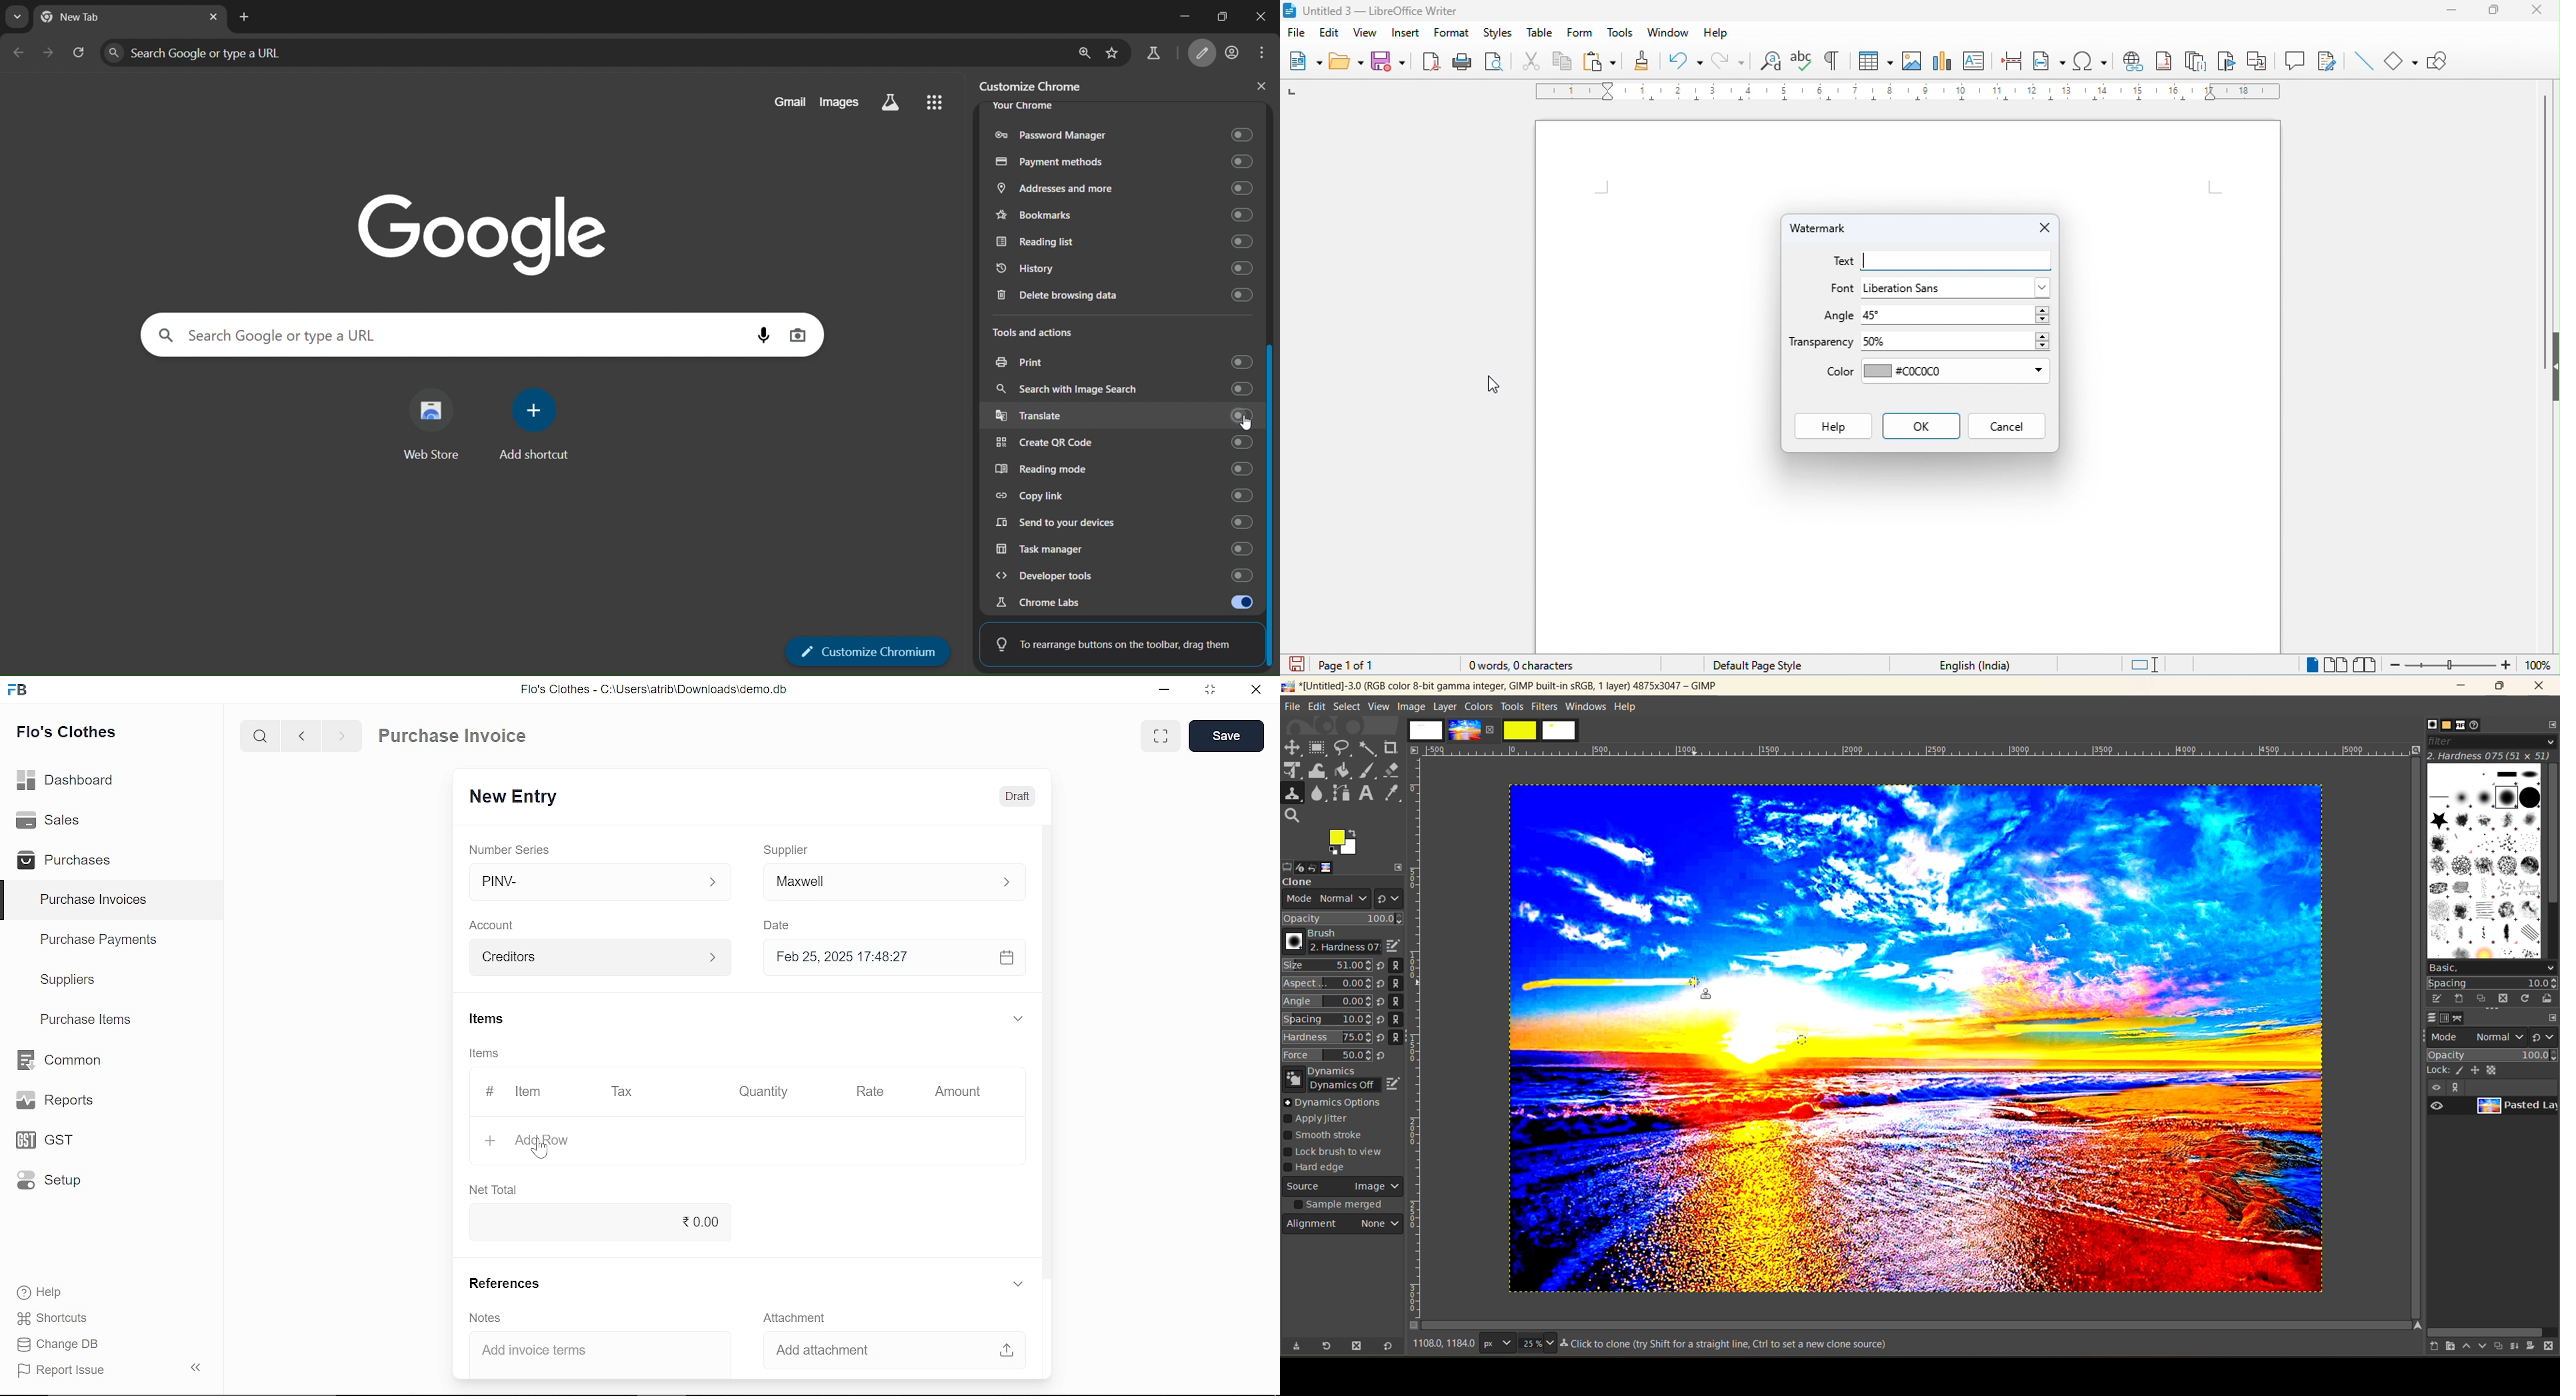 The width and height of the screenshot is (2576, 1400). I want to click on Items, so click(490, 1055).